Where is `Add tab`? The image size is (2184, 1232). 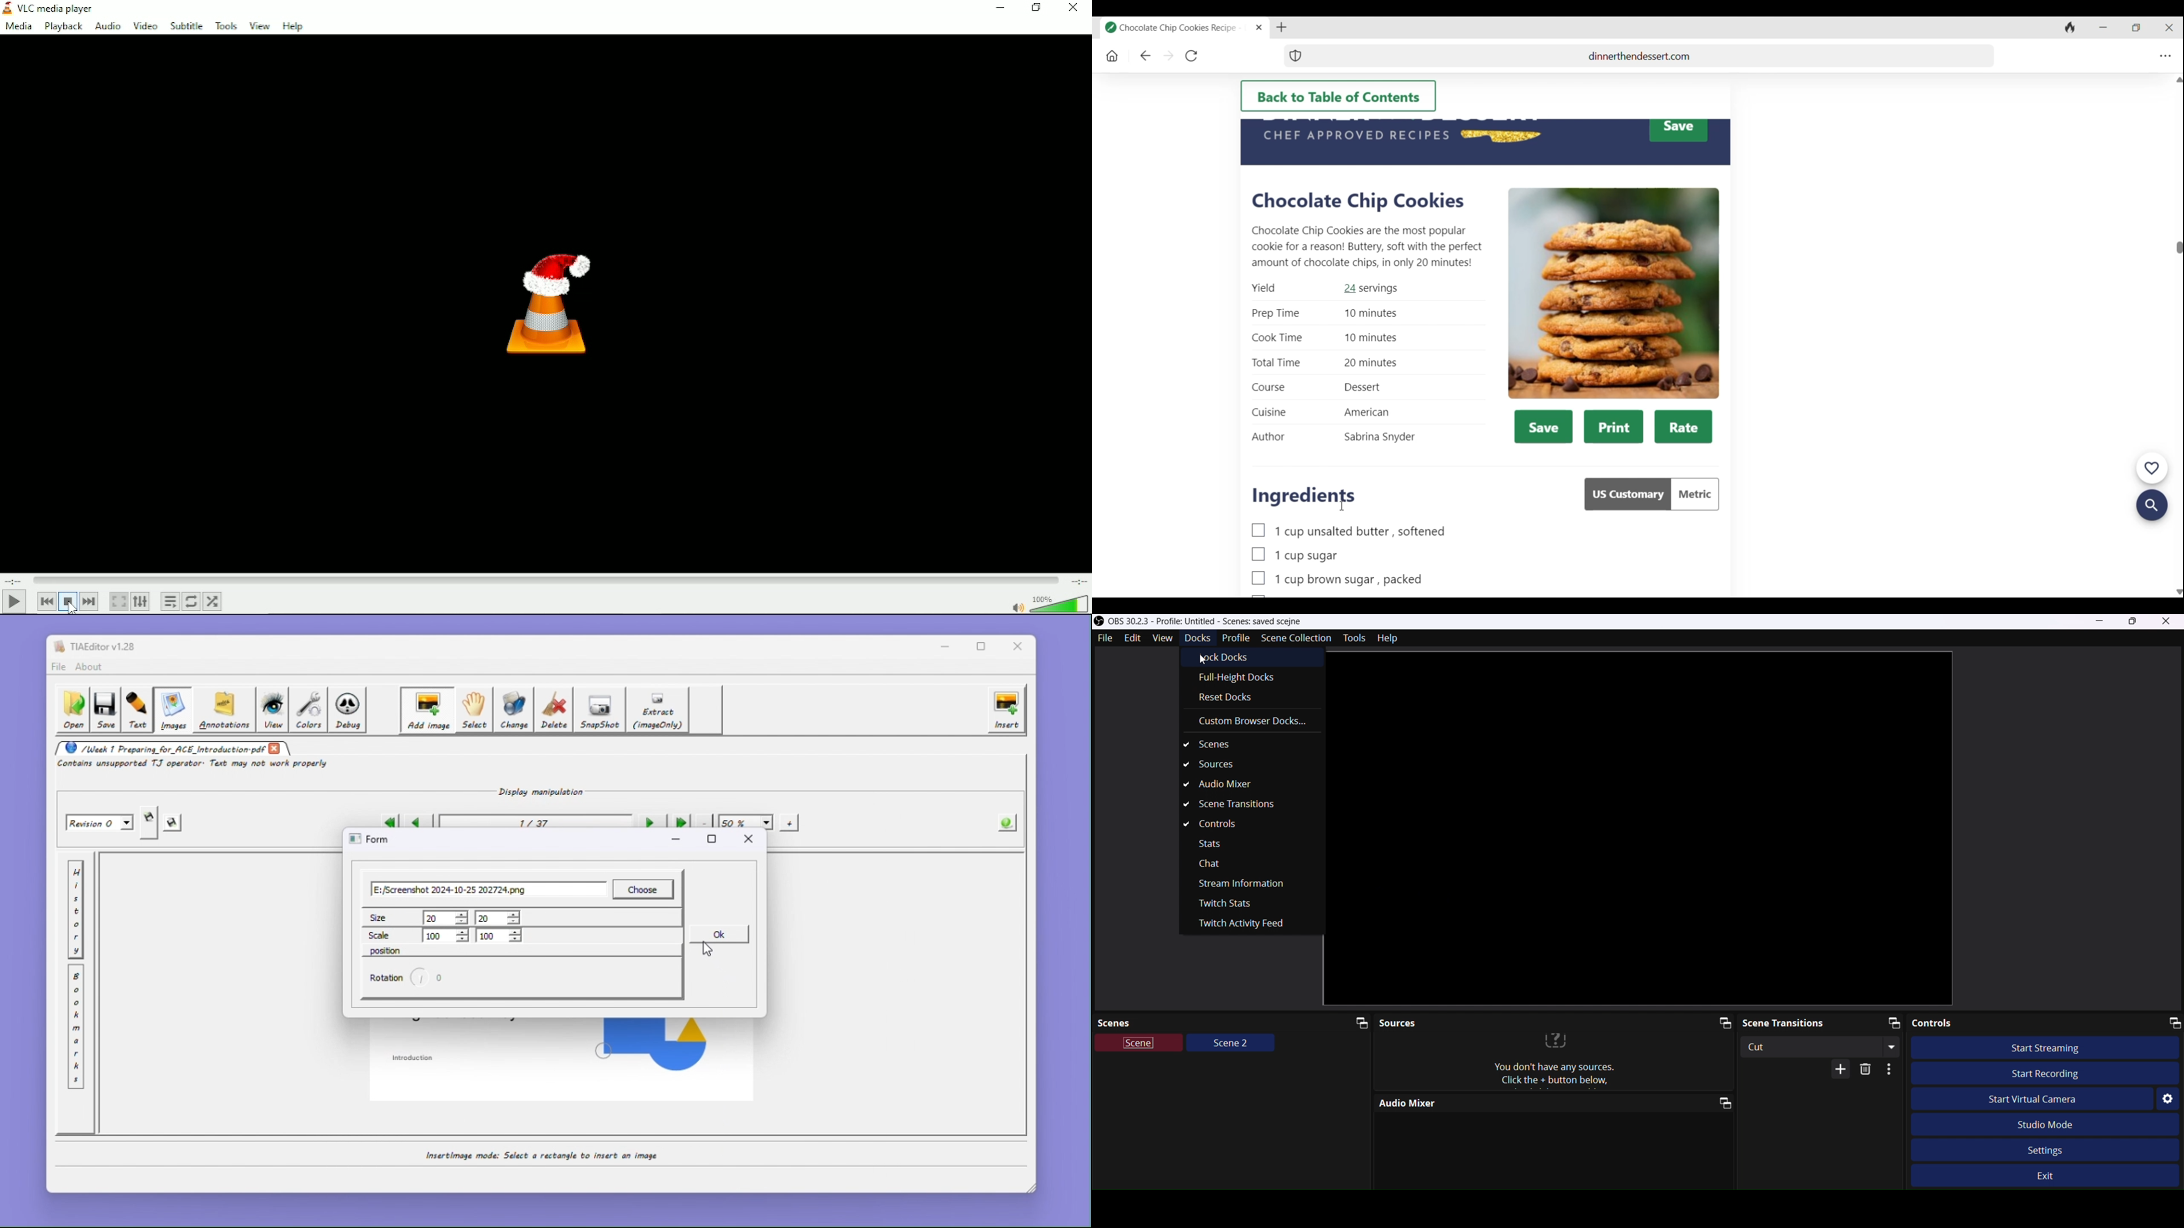
Add tab is located at coordinates (1281, 28).